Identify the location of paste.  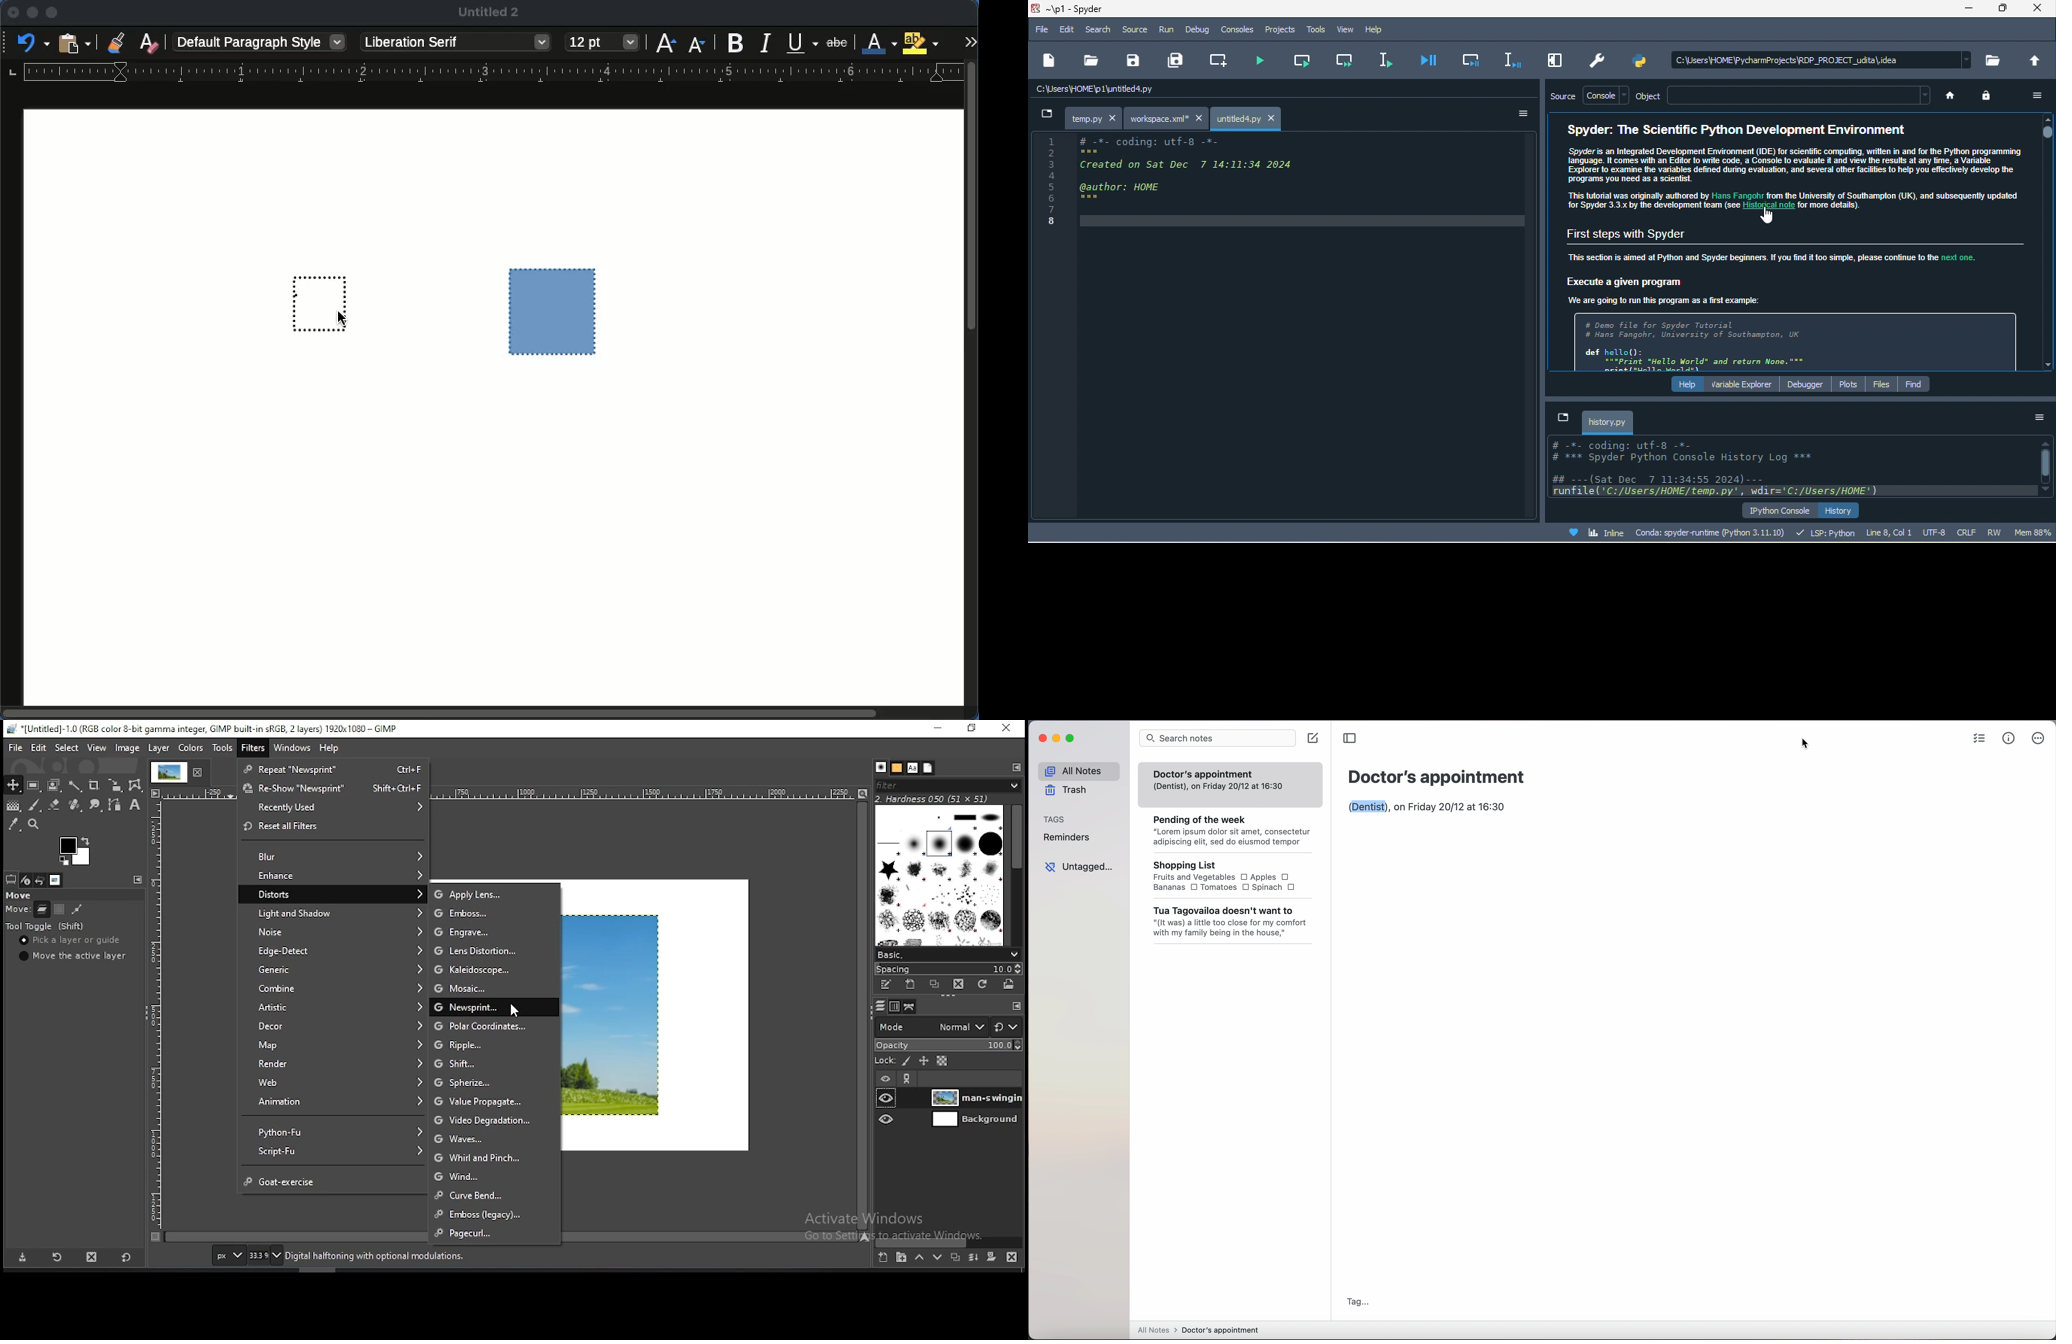
(75, 43).